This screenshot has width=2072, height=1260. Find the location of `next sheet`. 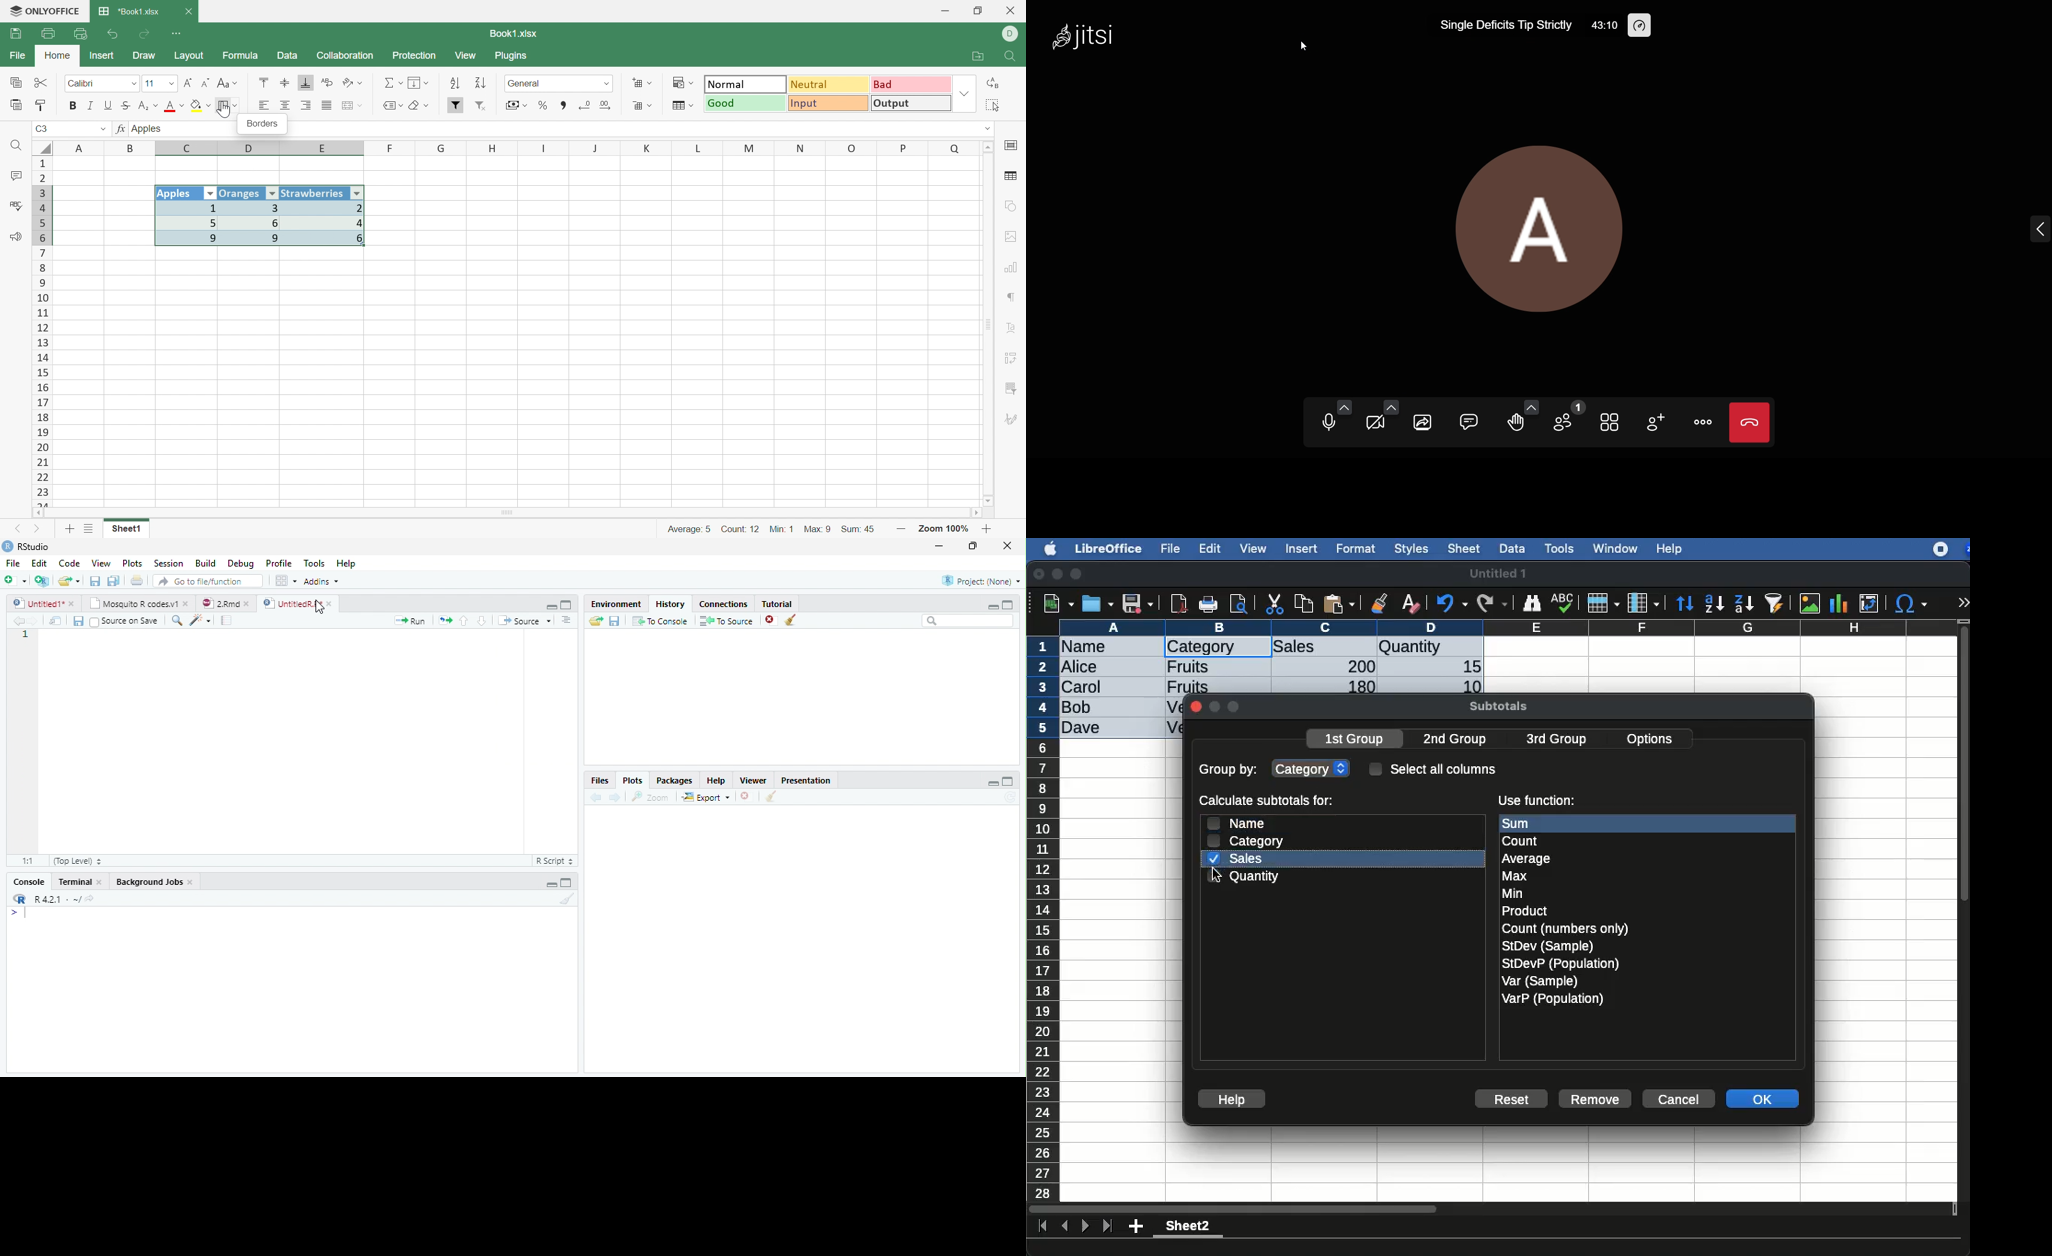

next sheet is located at coordinates (1083, 1227).